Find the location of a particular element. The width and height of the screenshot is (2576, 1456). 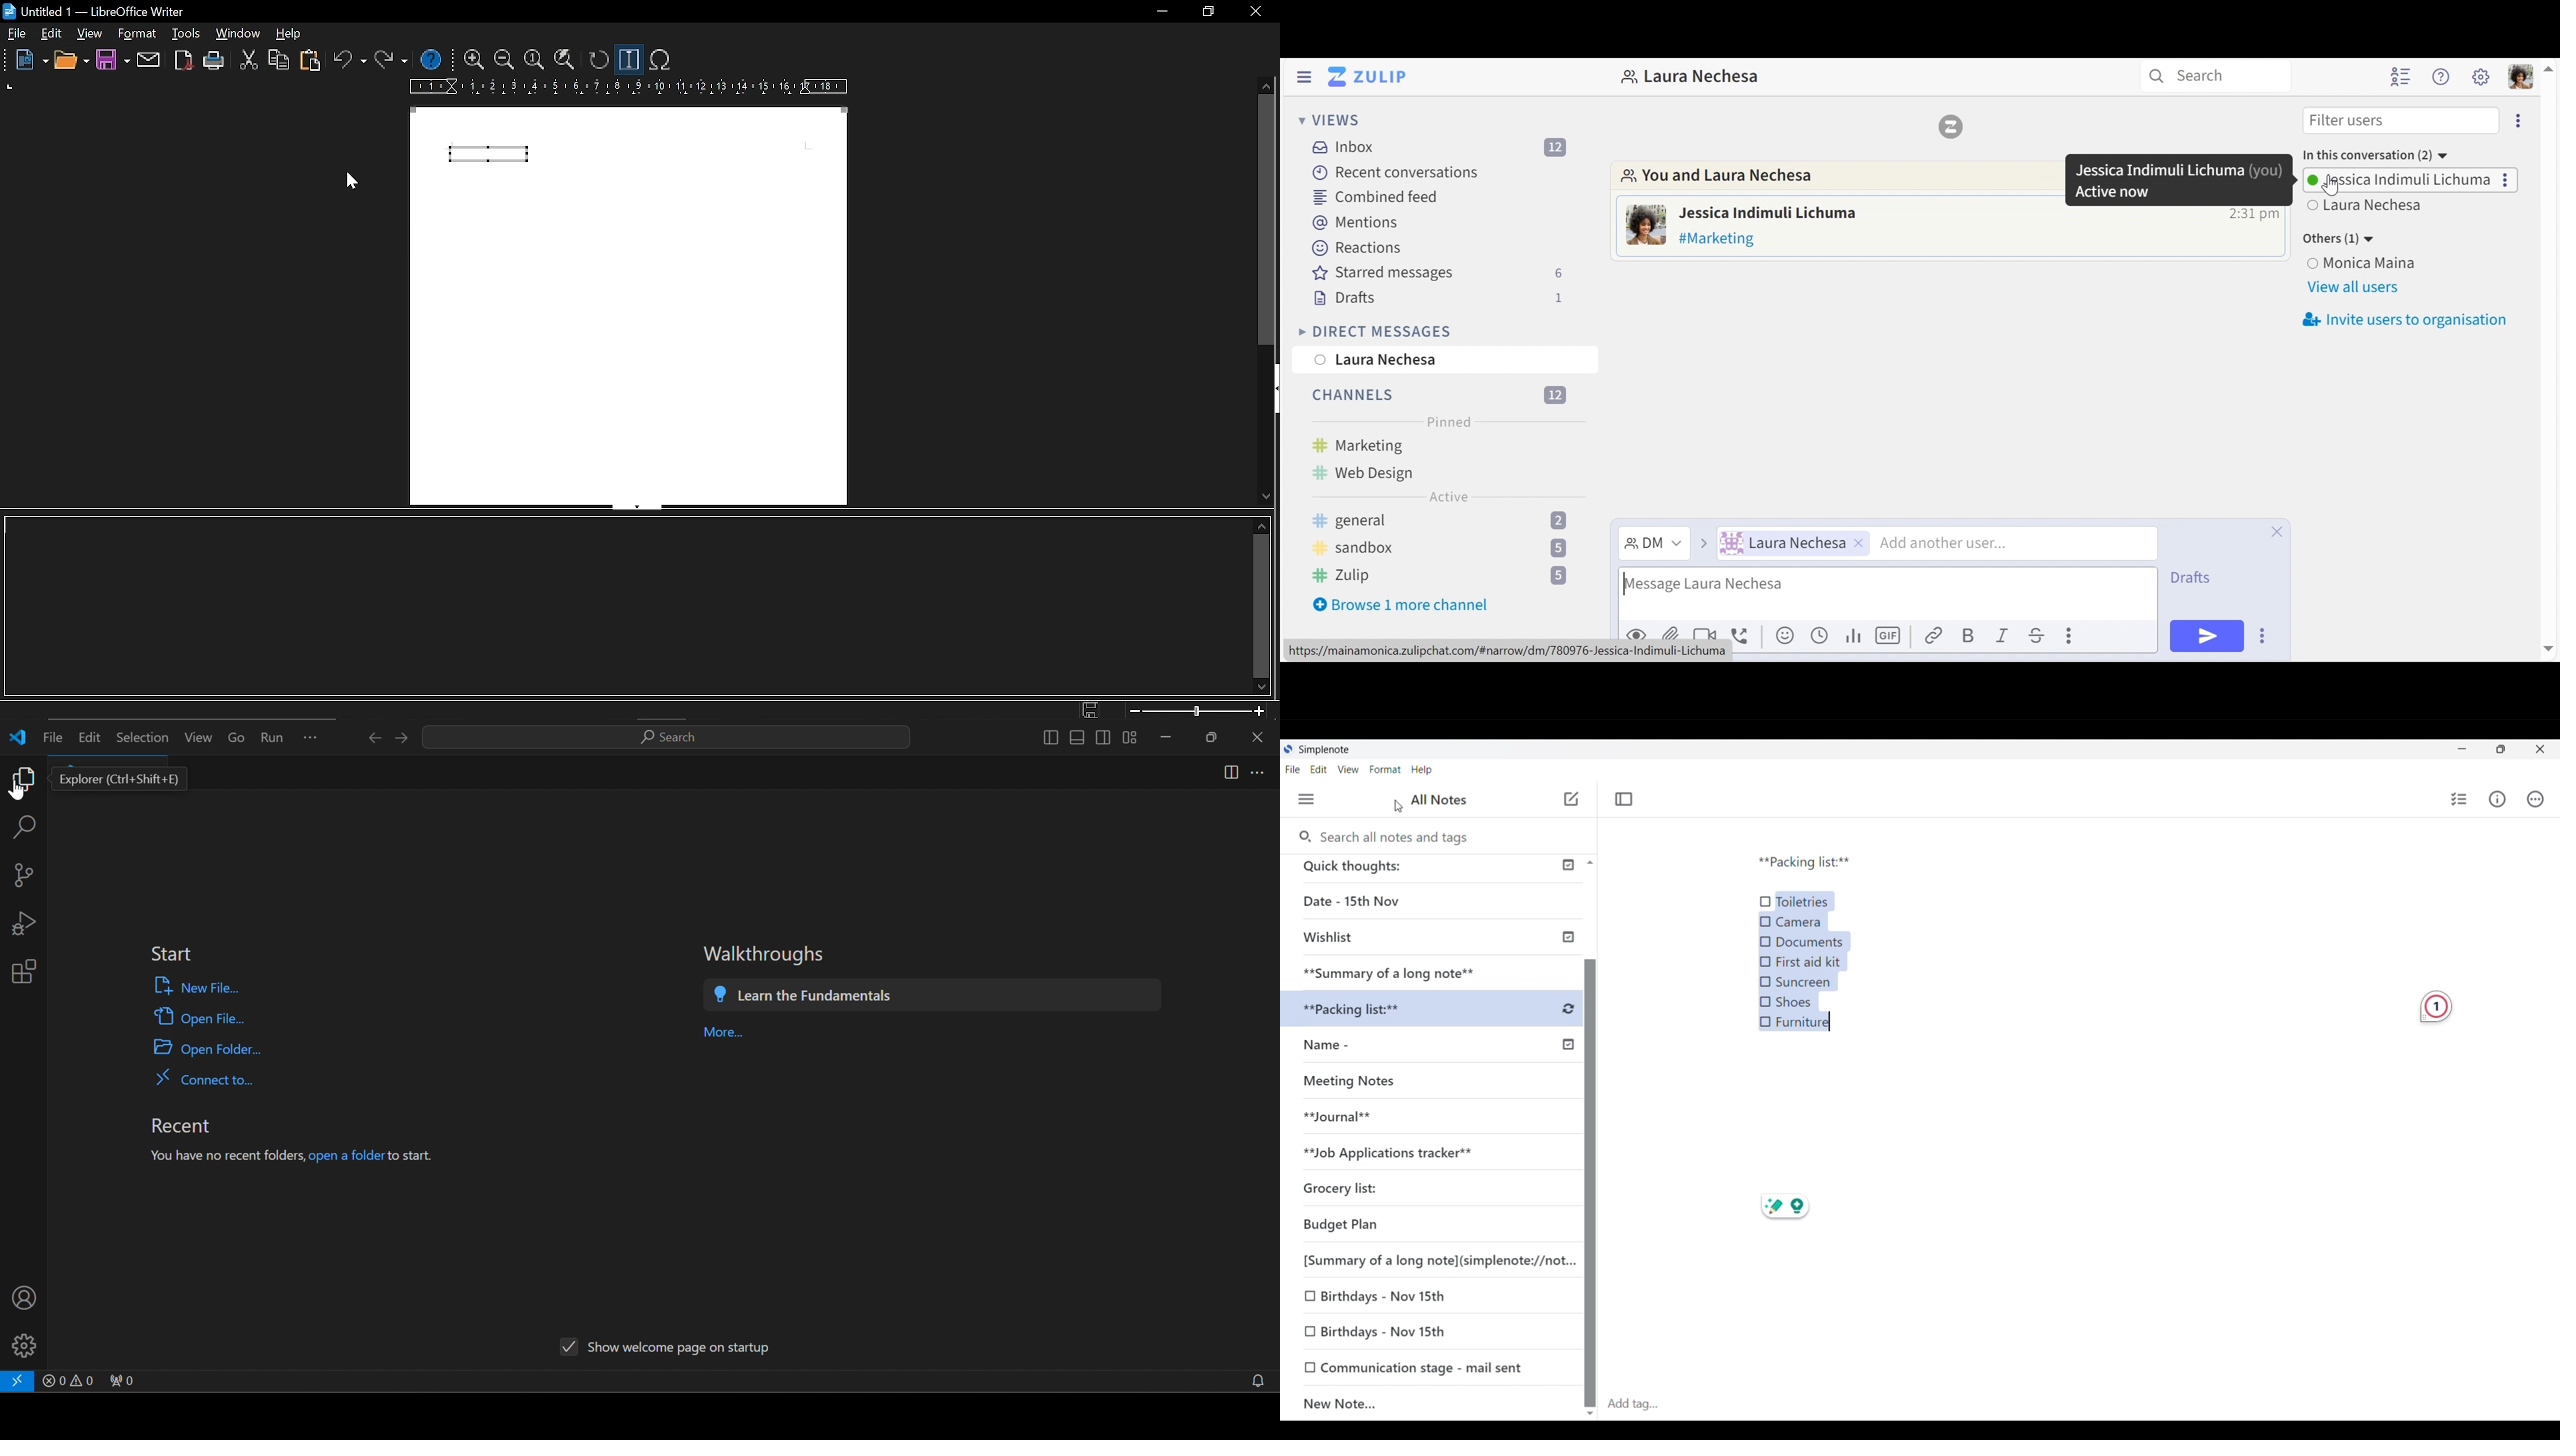

Untitled 1 - LibreOffice Writer is located at coordinates (118, 11).